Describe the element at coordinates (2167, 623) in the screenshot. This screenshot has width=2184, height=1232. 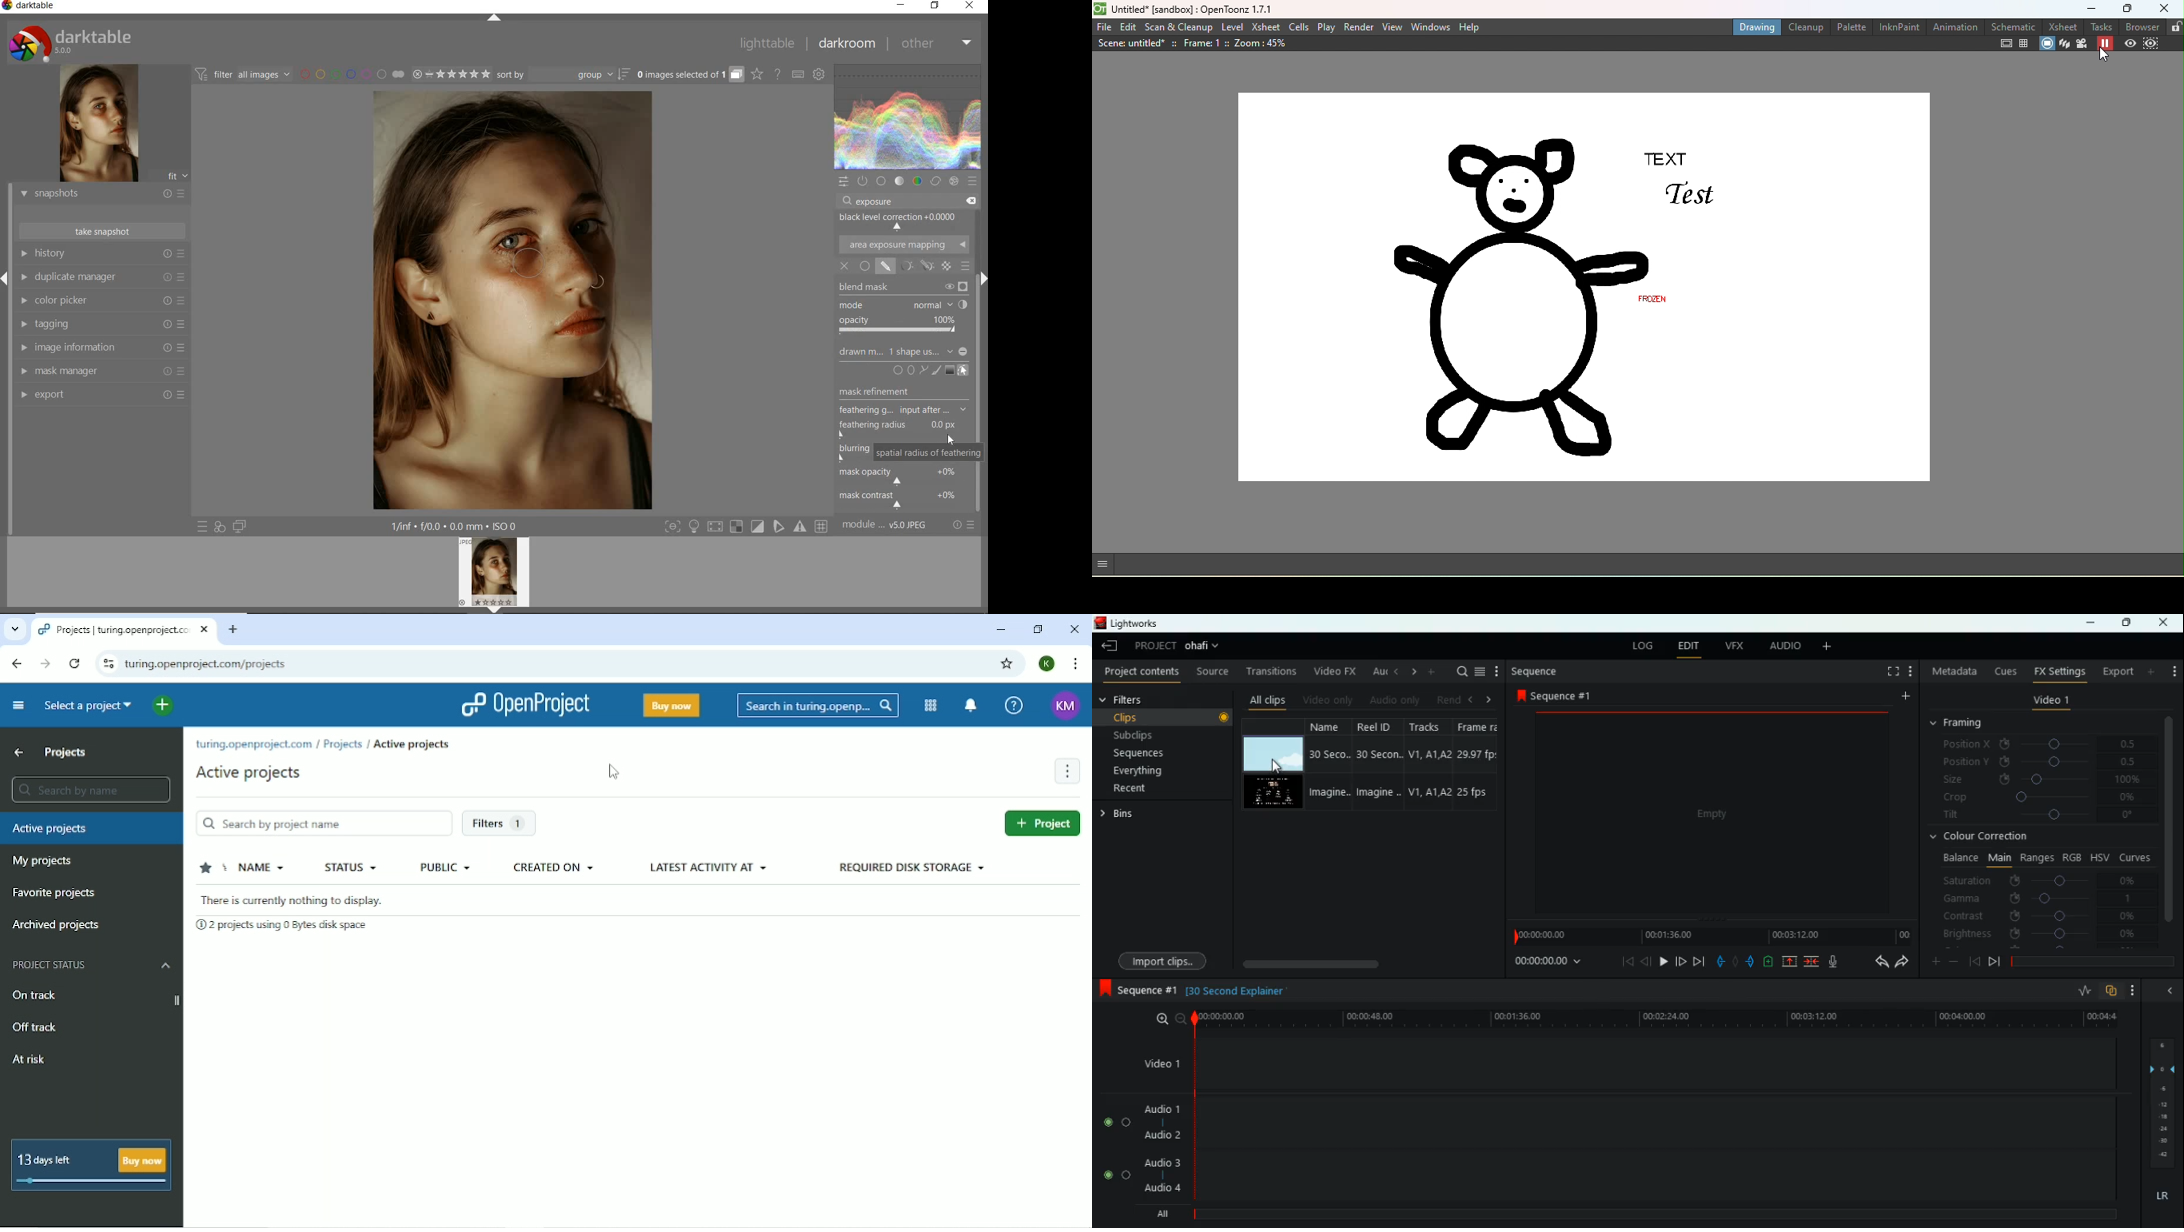
I see `close` at that location.